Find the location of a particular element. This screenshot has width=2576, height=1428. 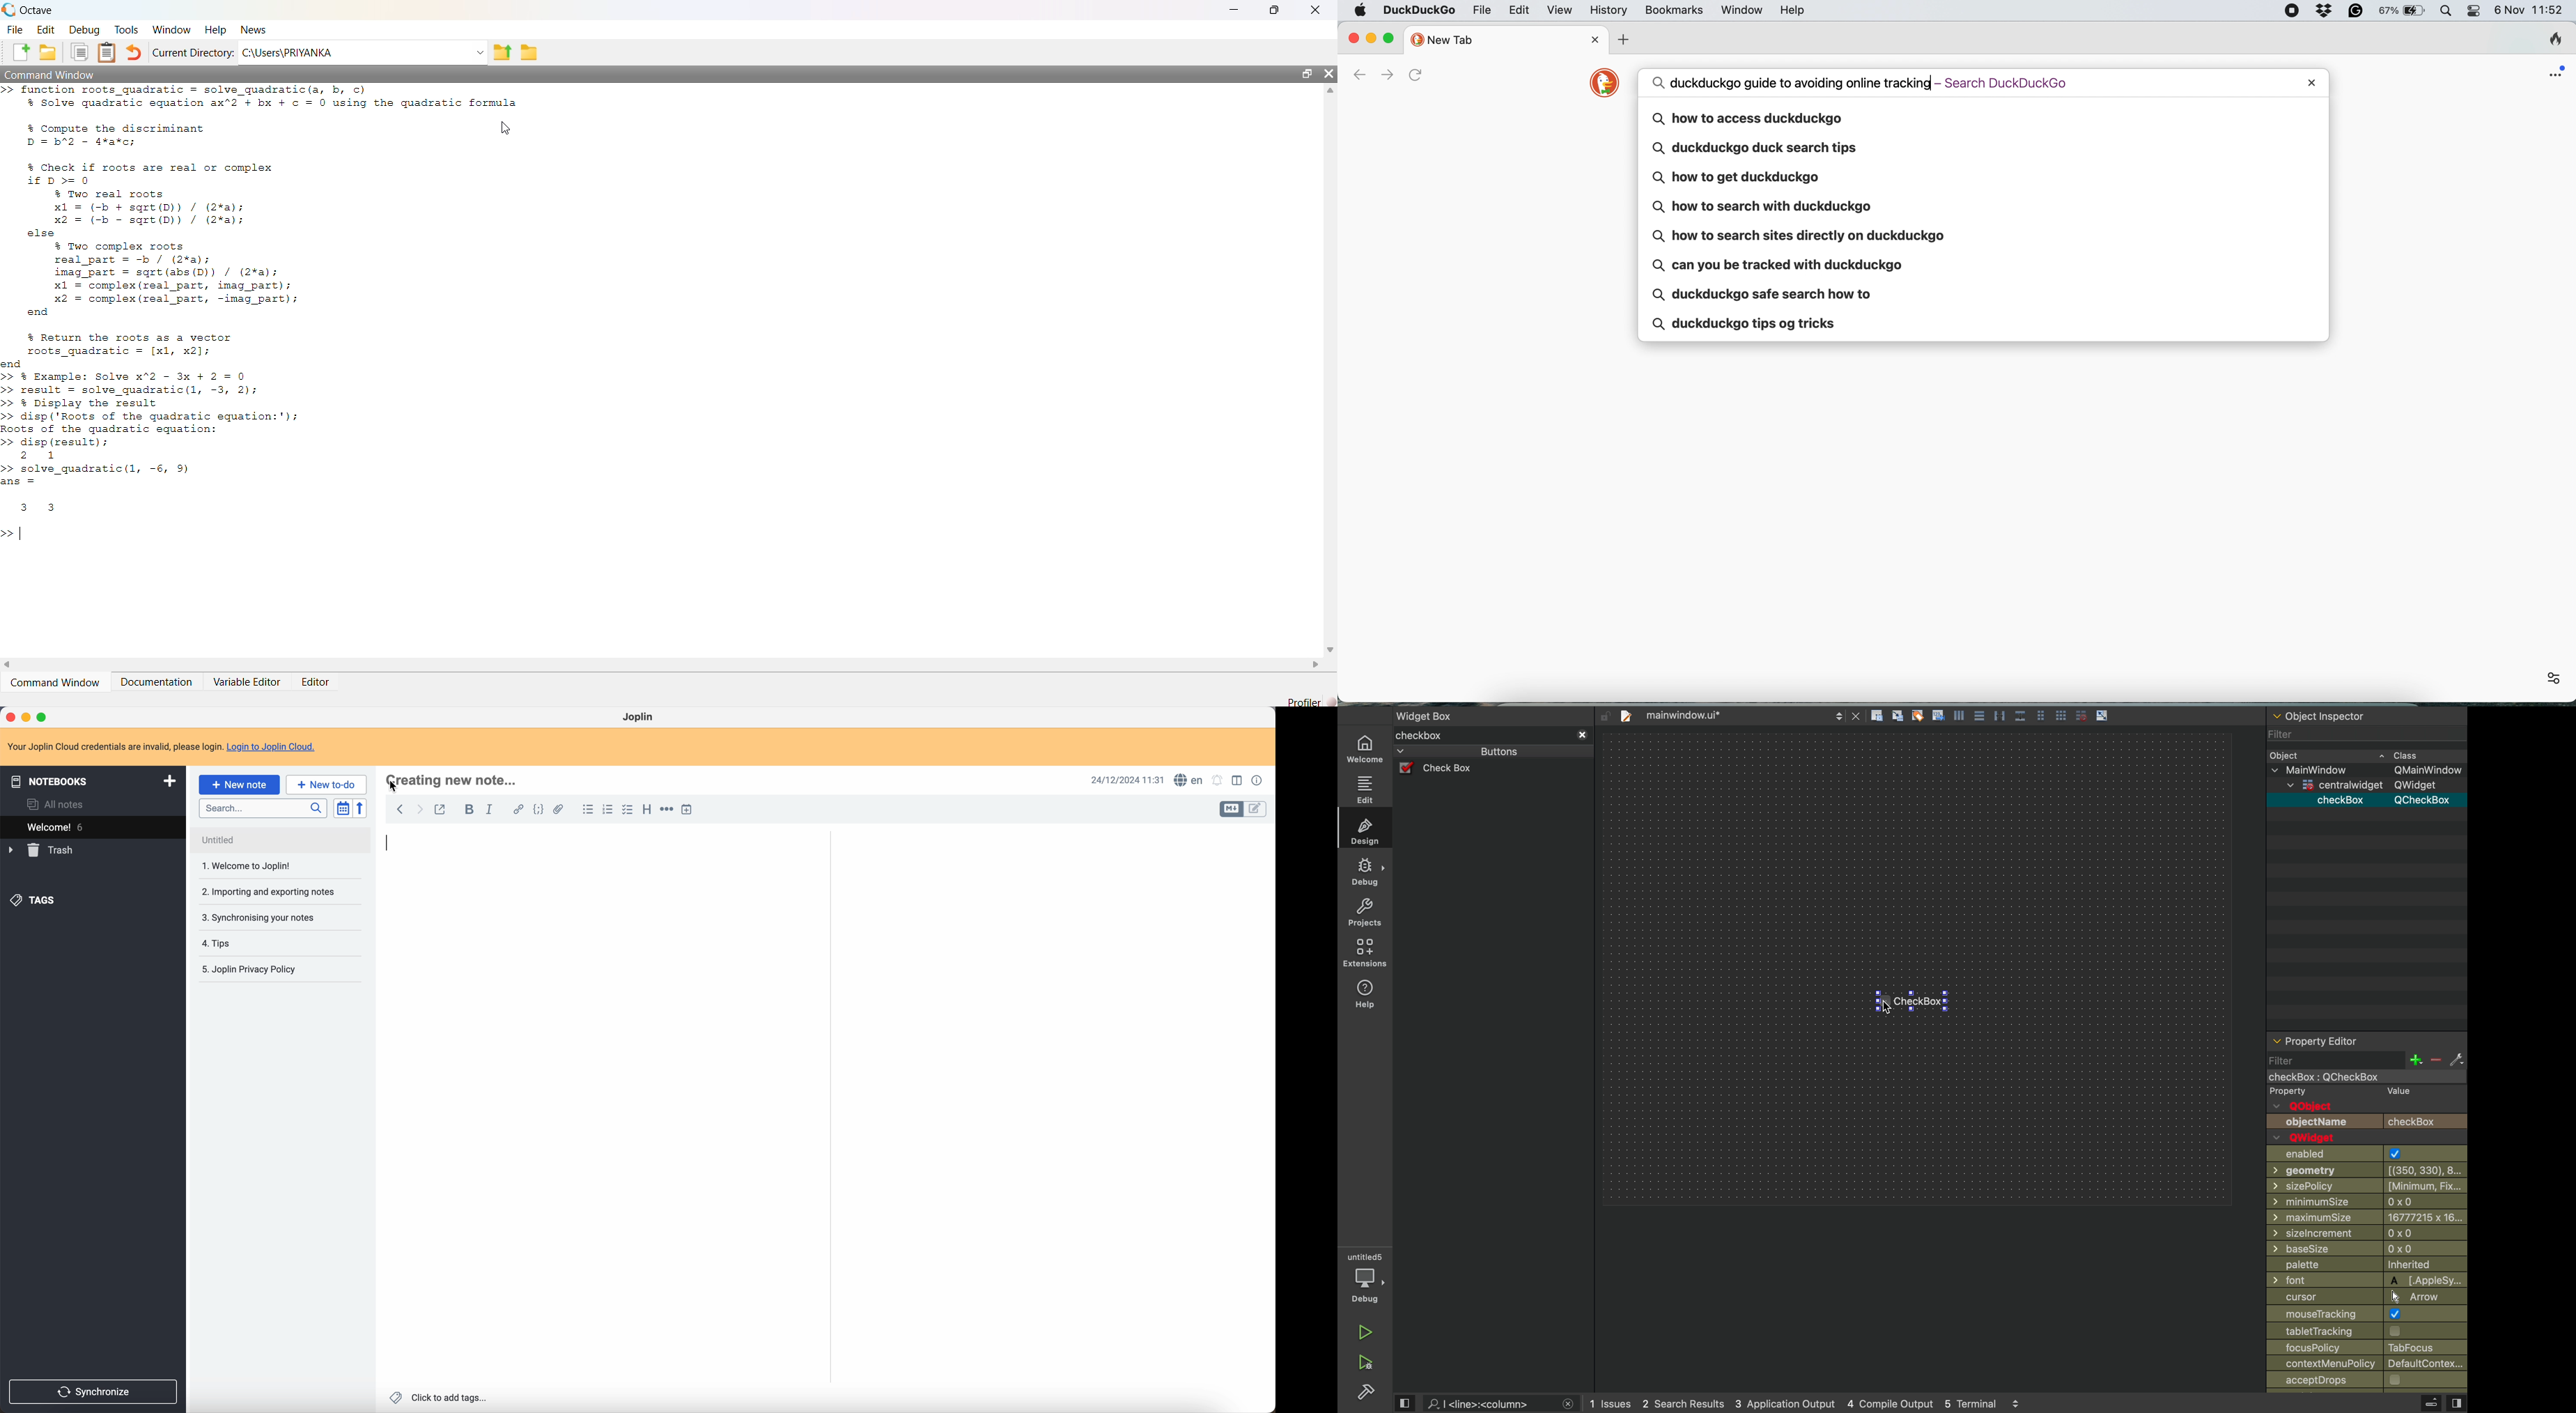

code is located at coordinates (538, 810).